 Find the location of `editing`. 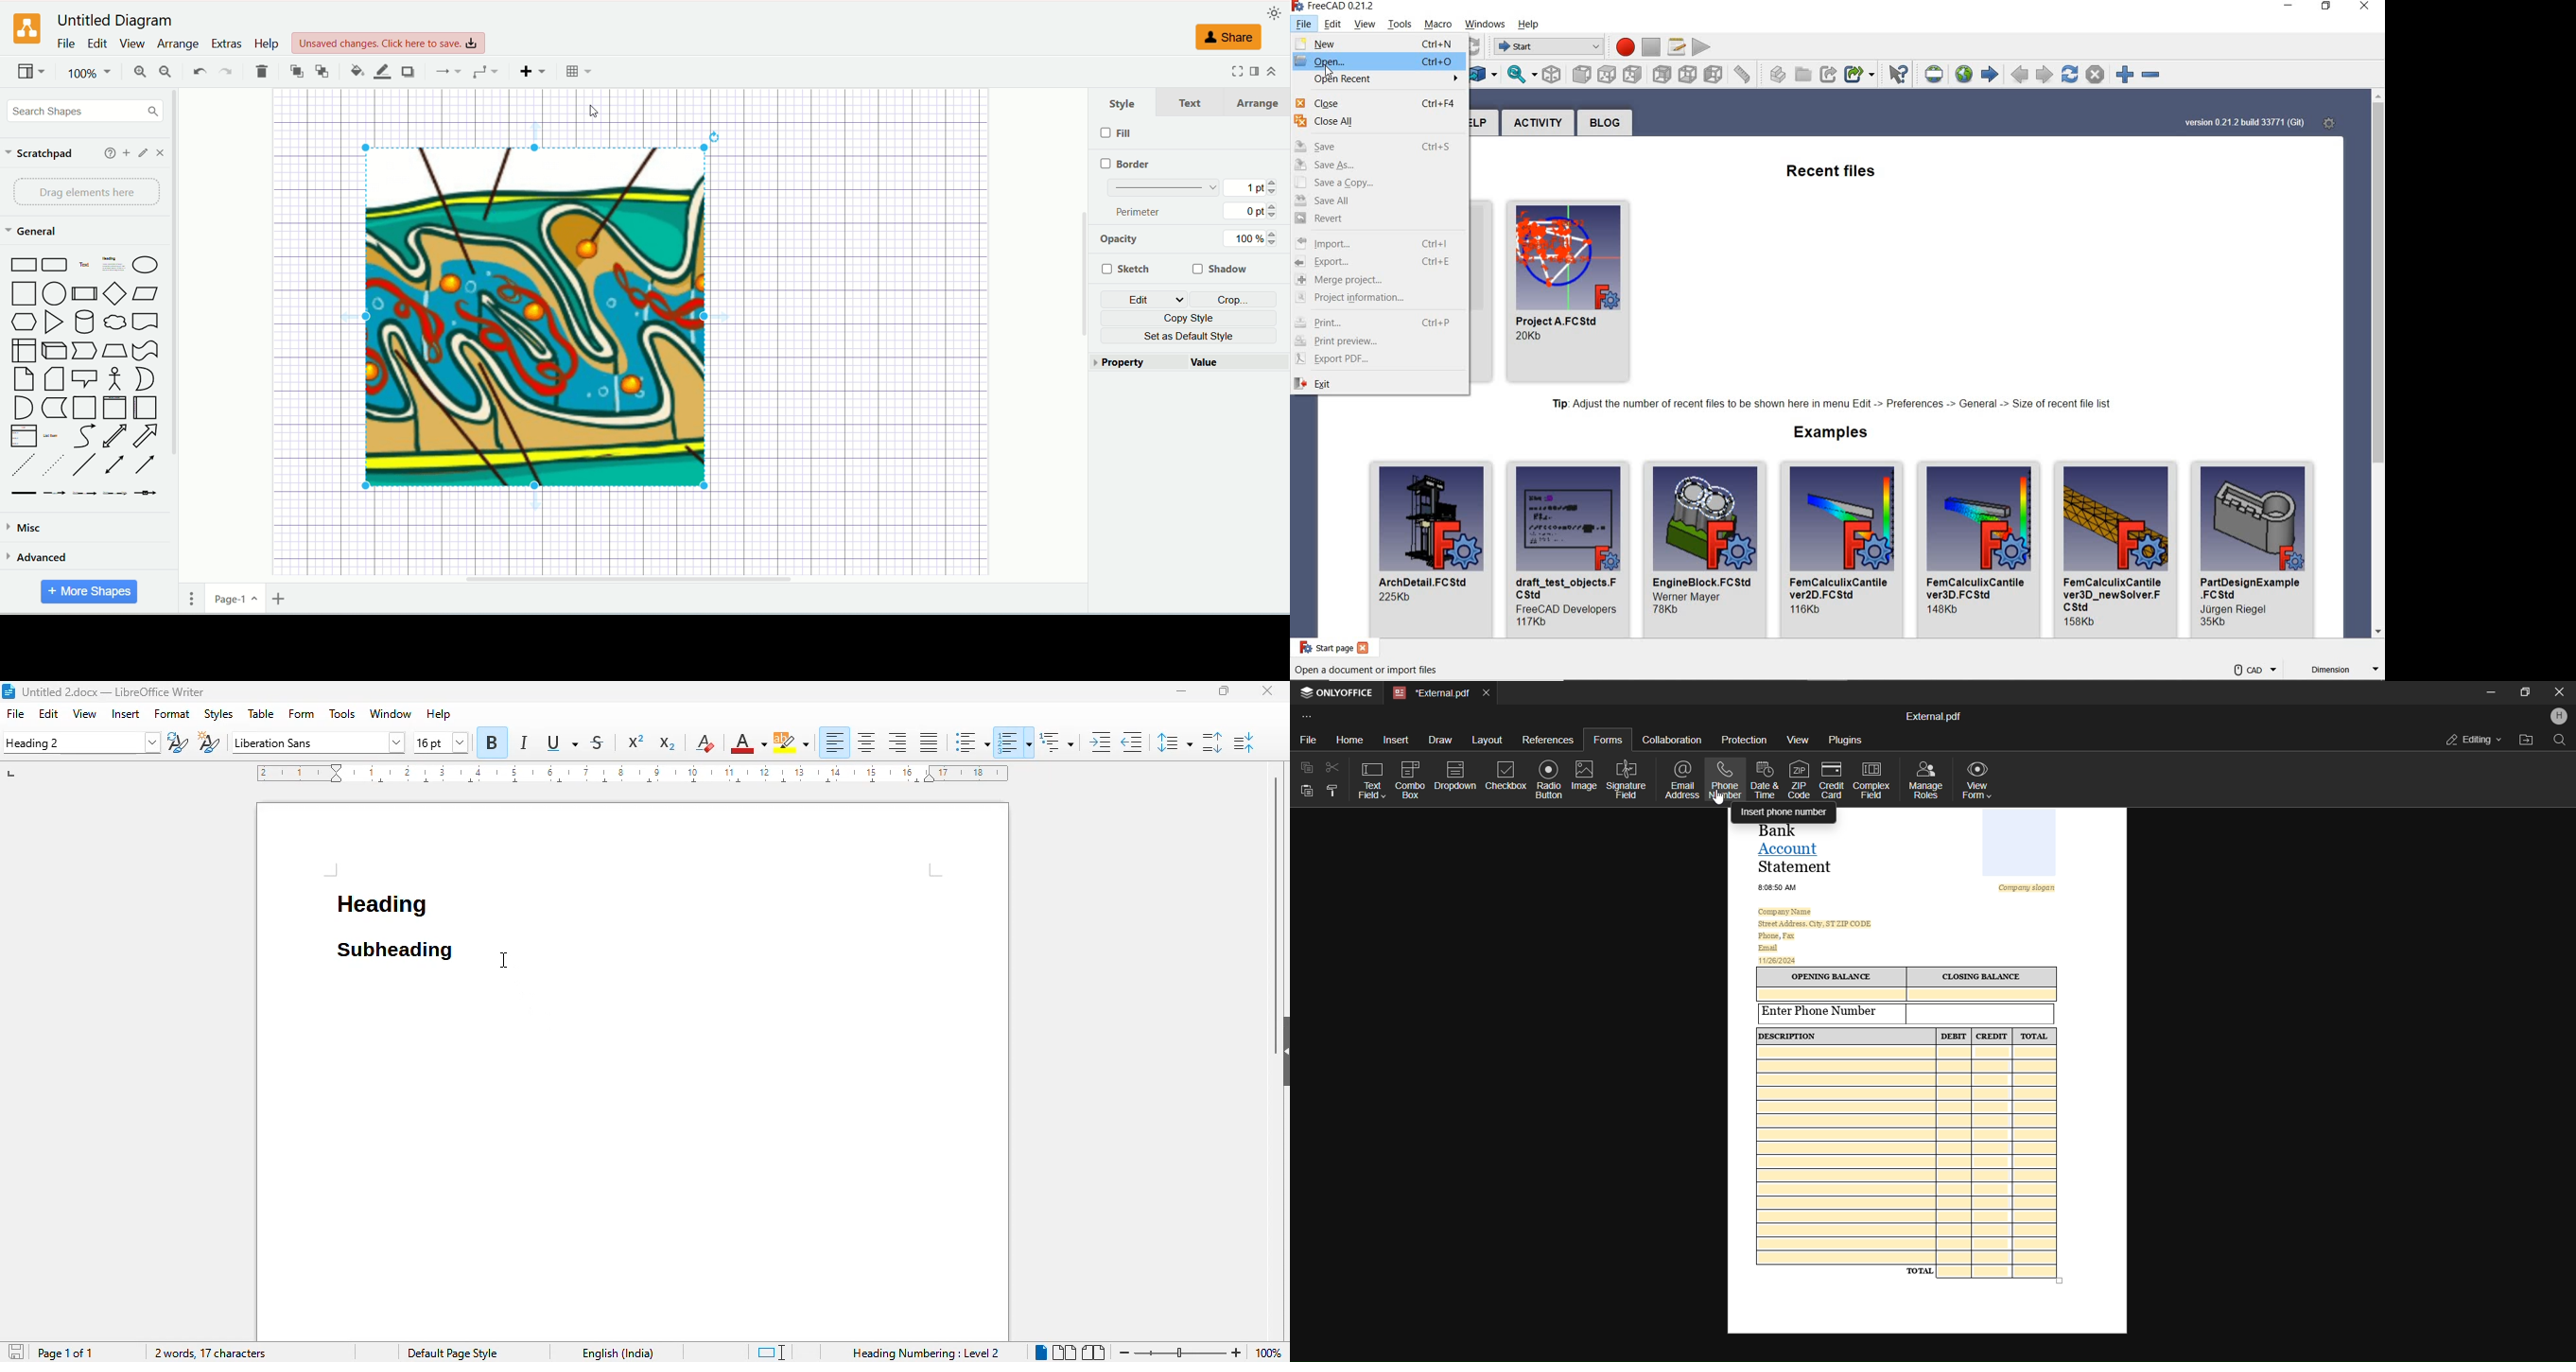

editing is located at coordinates (2470, 739).